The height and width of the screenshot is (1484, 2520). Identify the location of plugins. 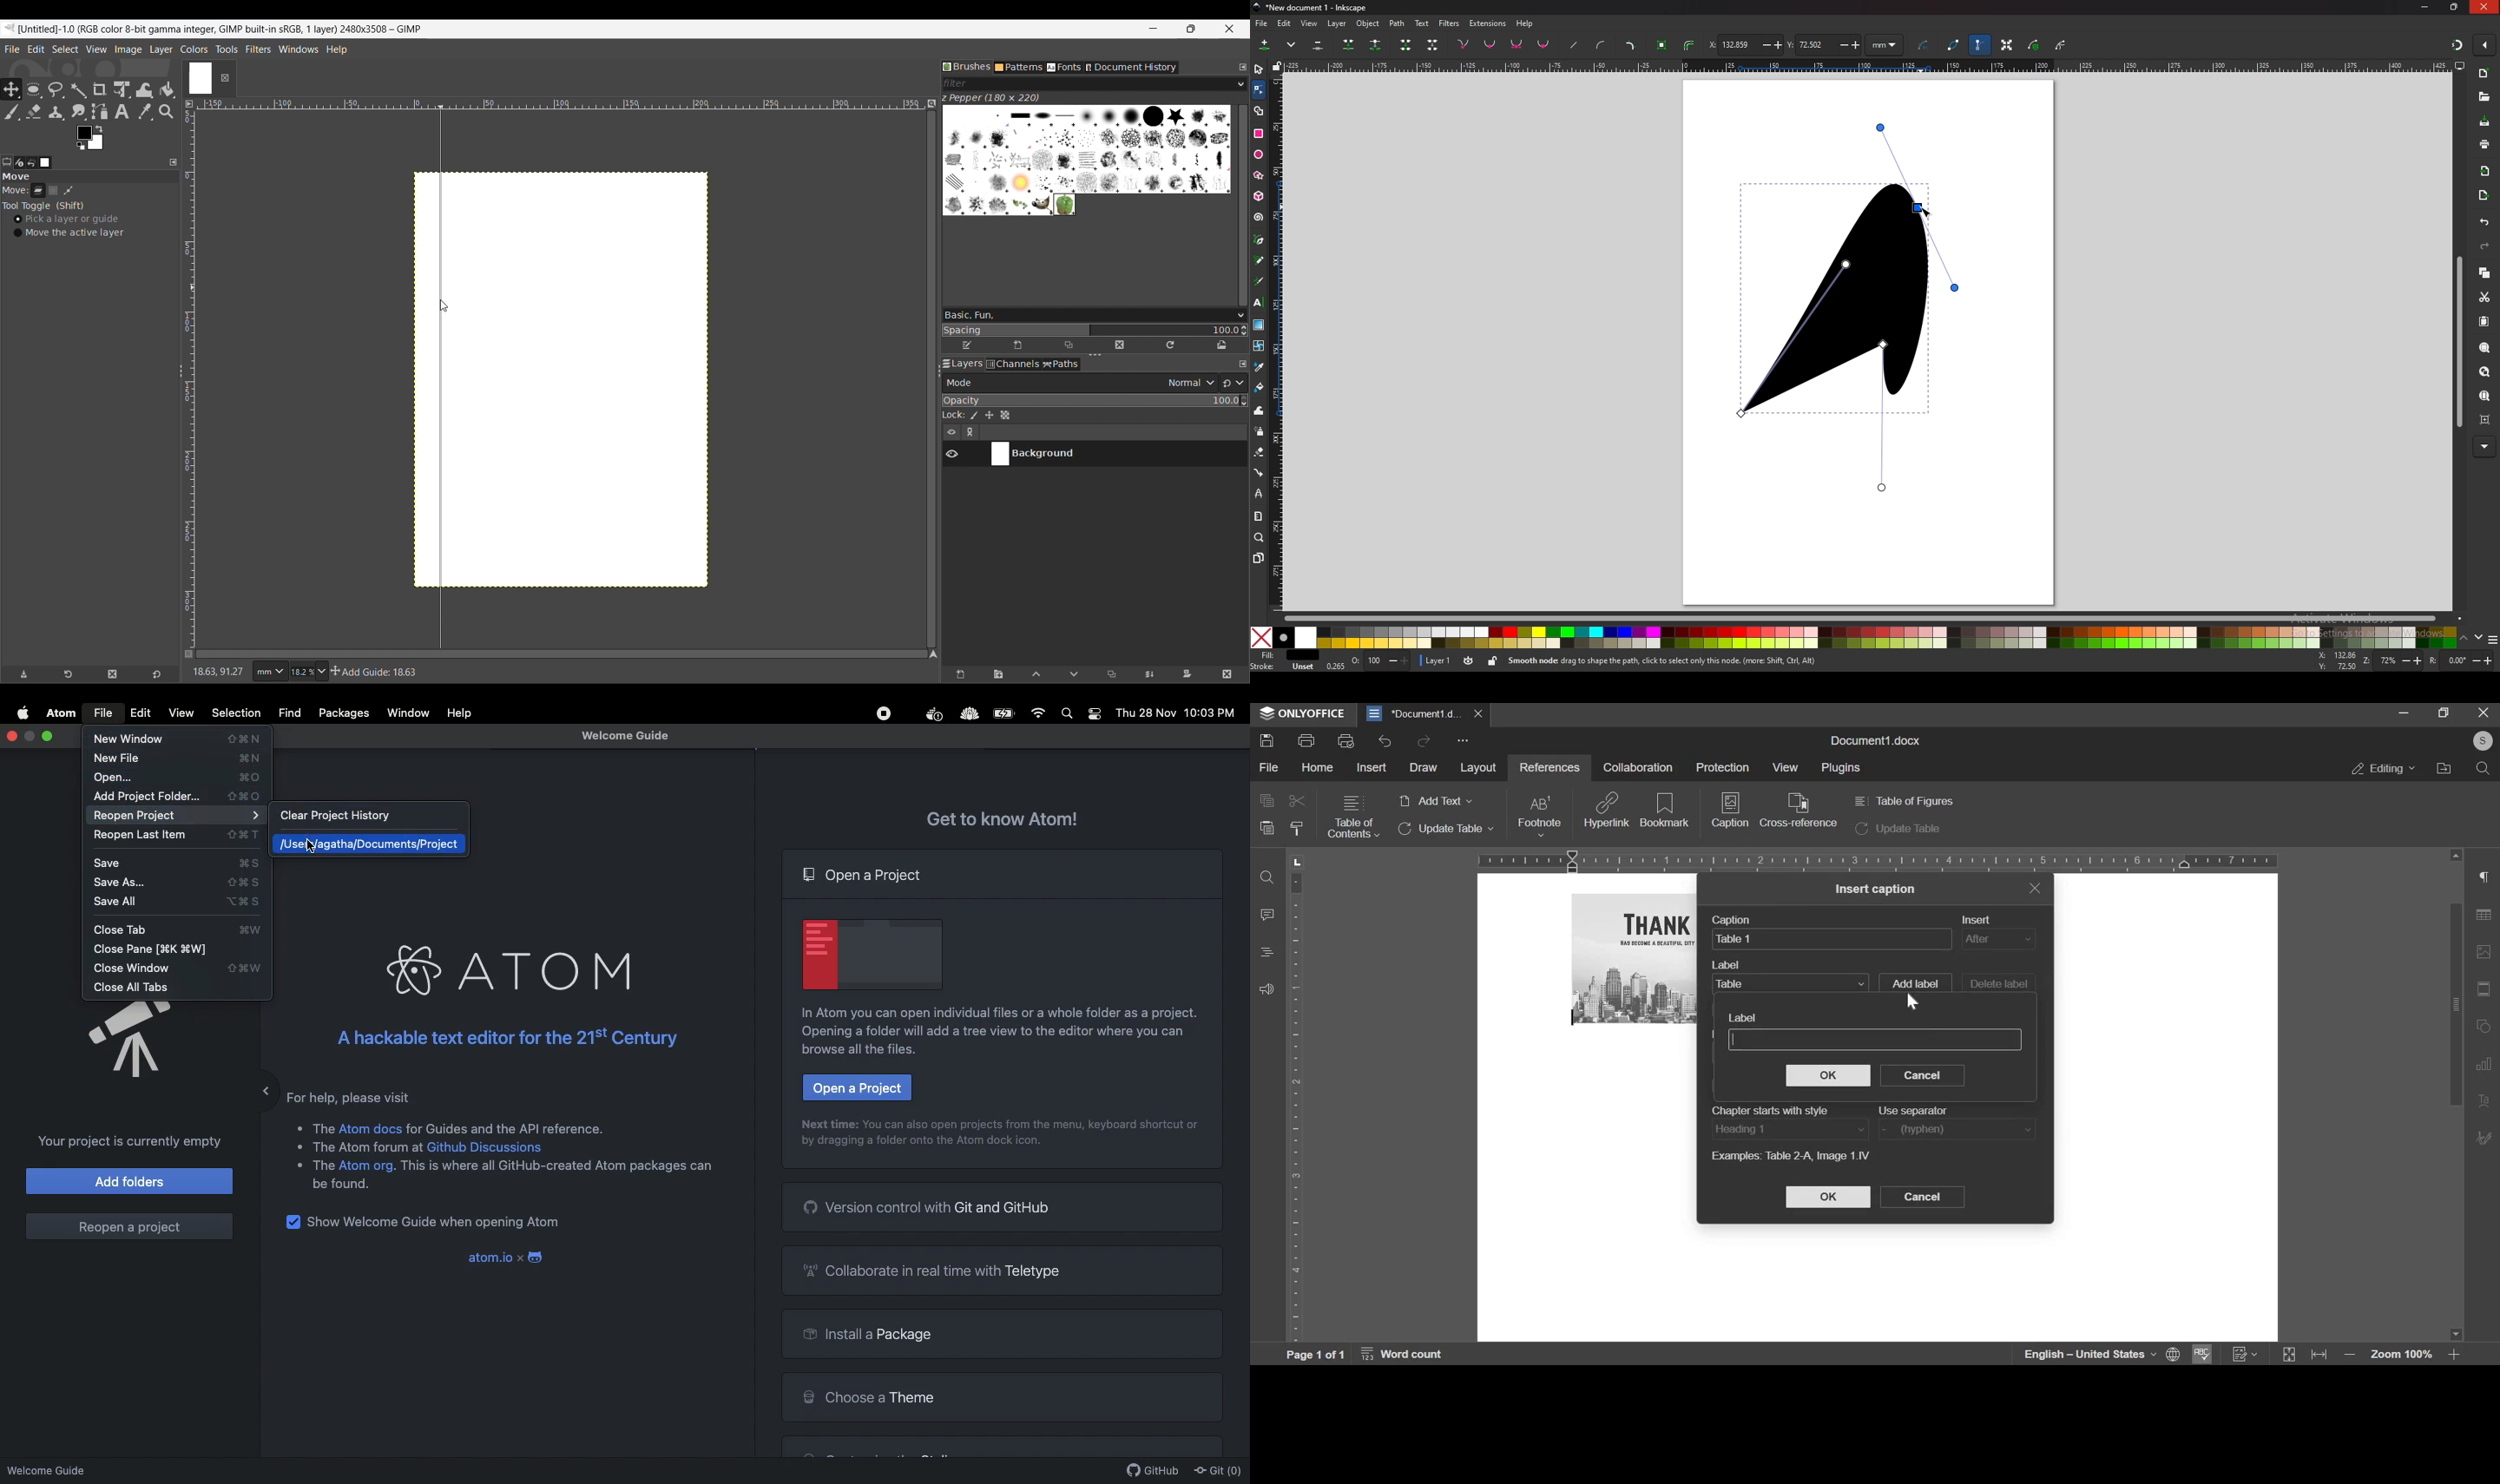
(1842, 768).